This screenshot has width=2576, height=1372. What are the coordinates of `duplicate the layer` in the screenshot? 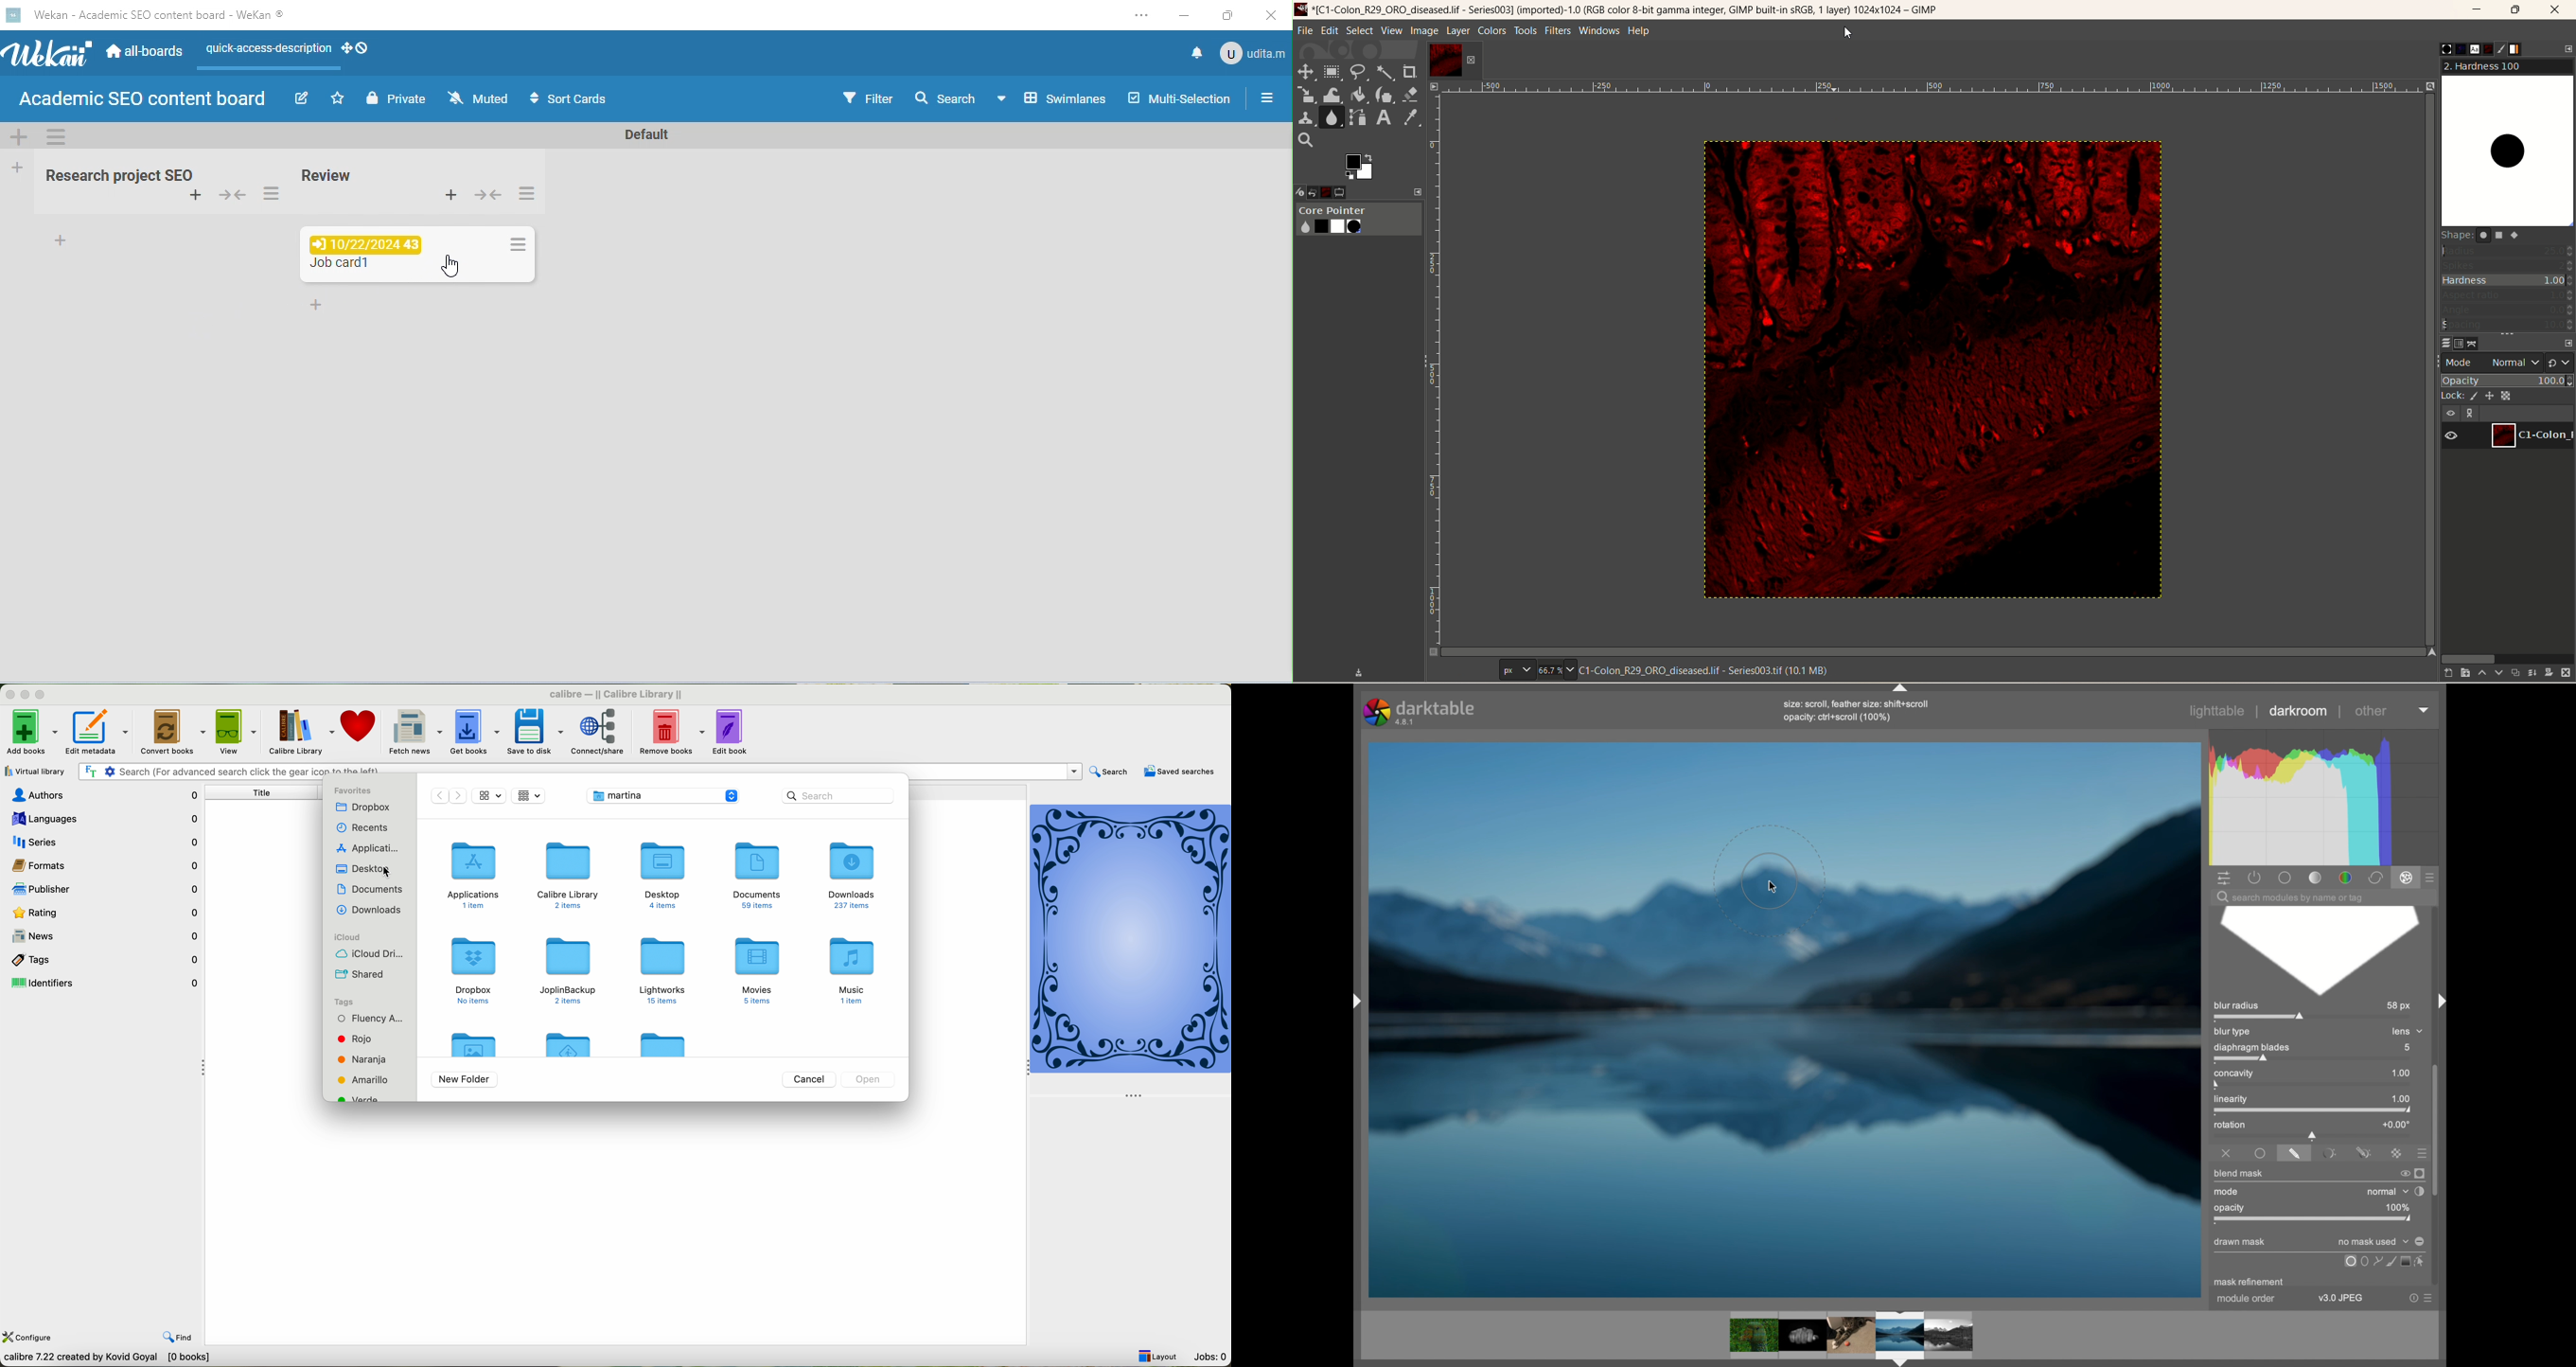 It's located at (2514, 674).